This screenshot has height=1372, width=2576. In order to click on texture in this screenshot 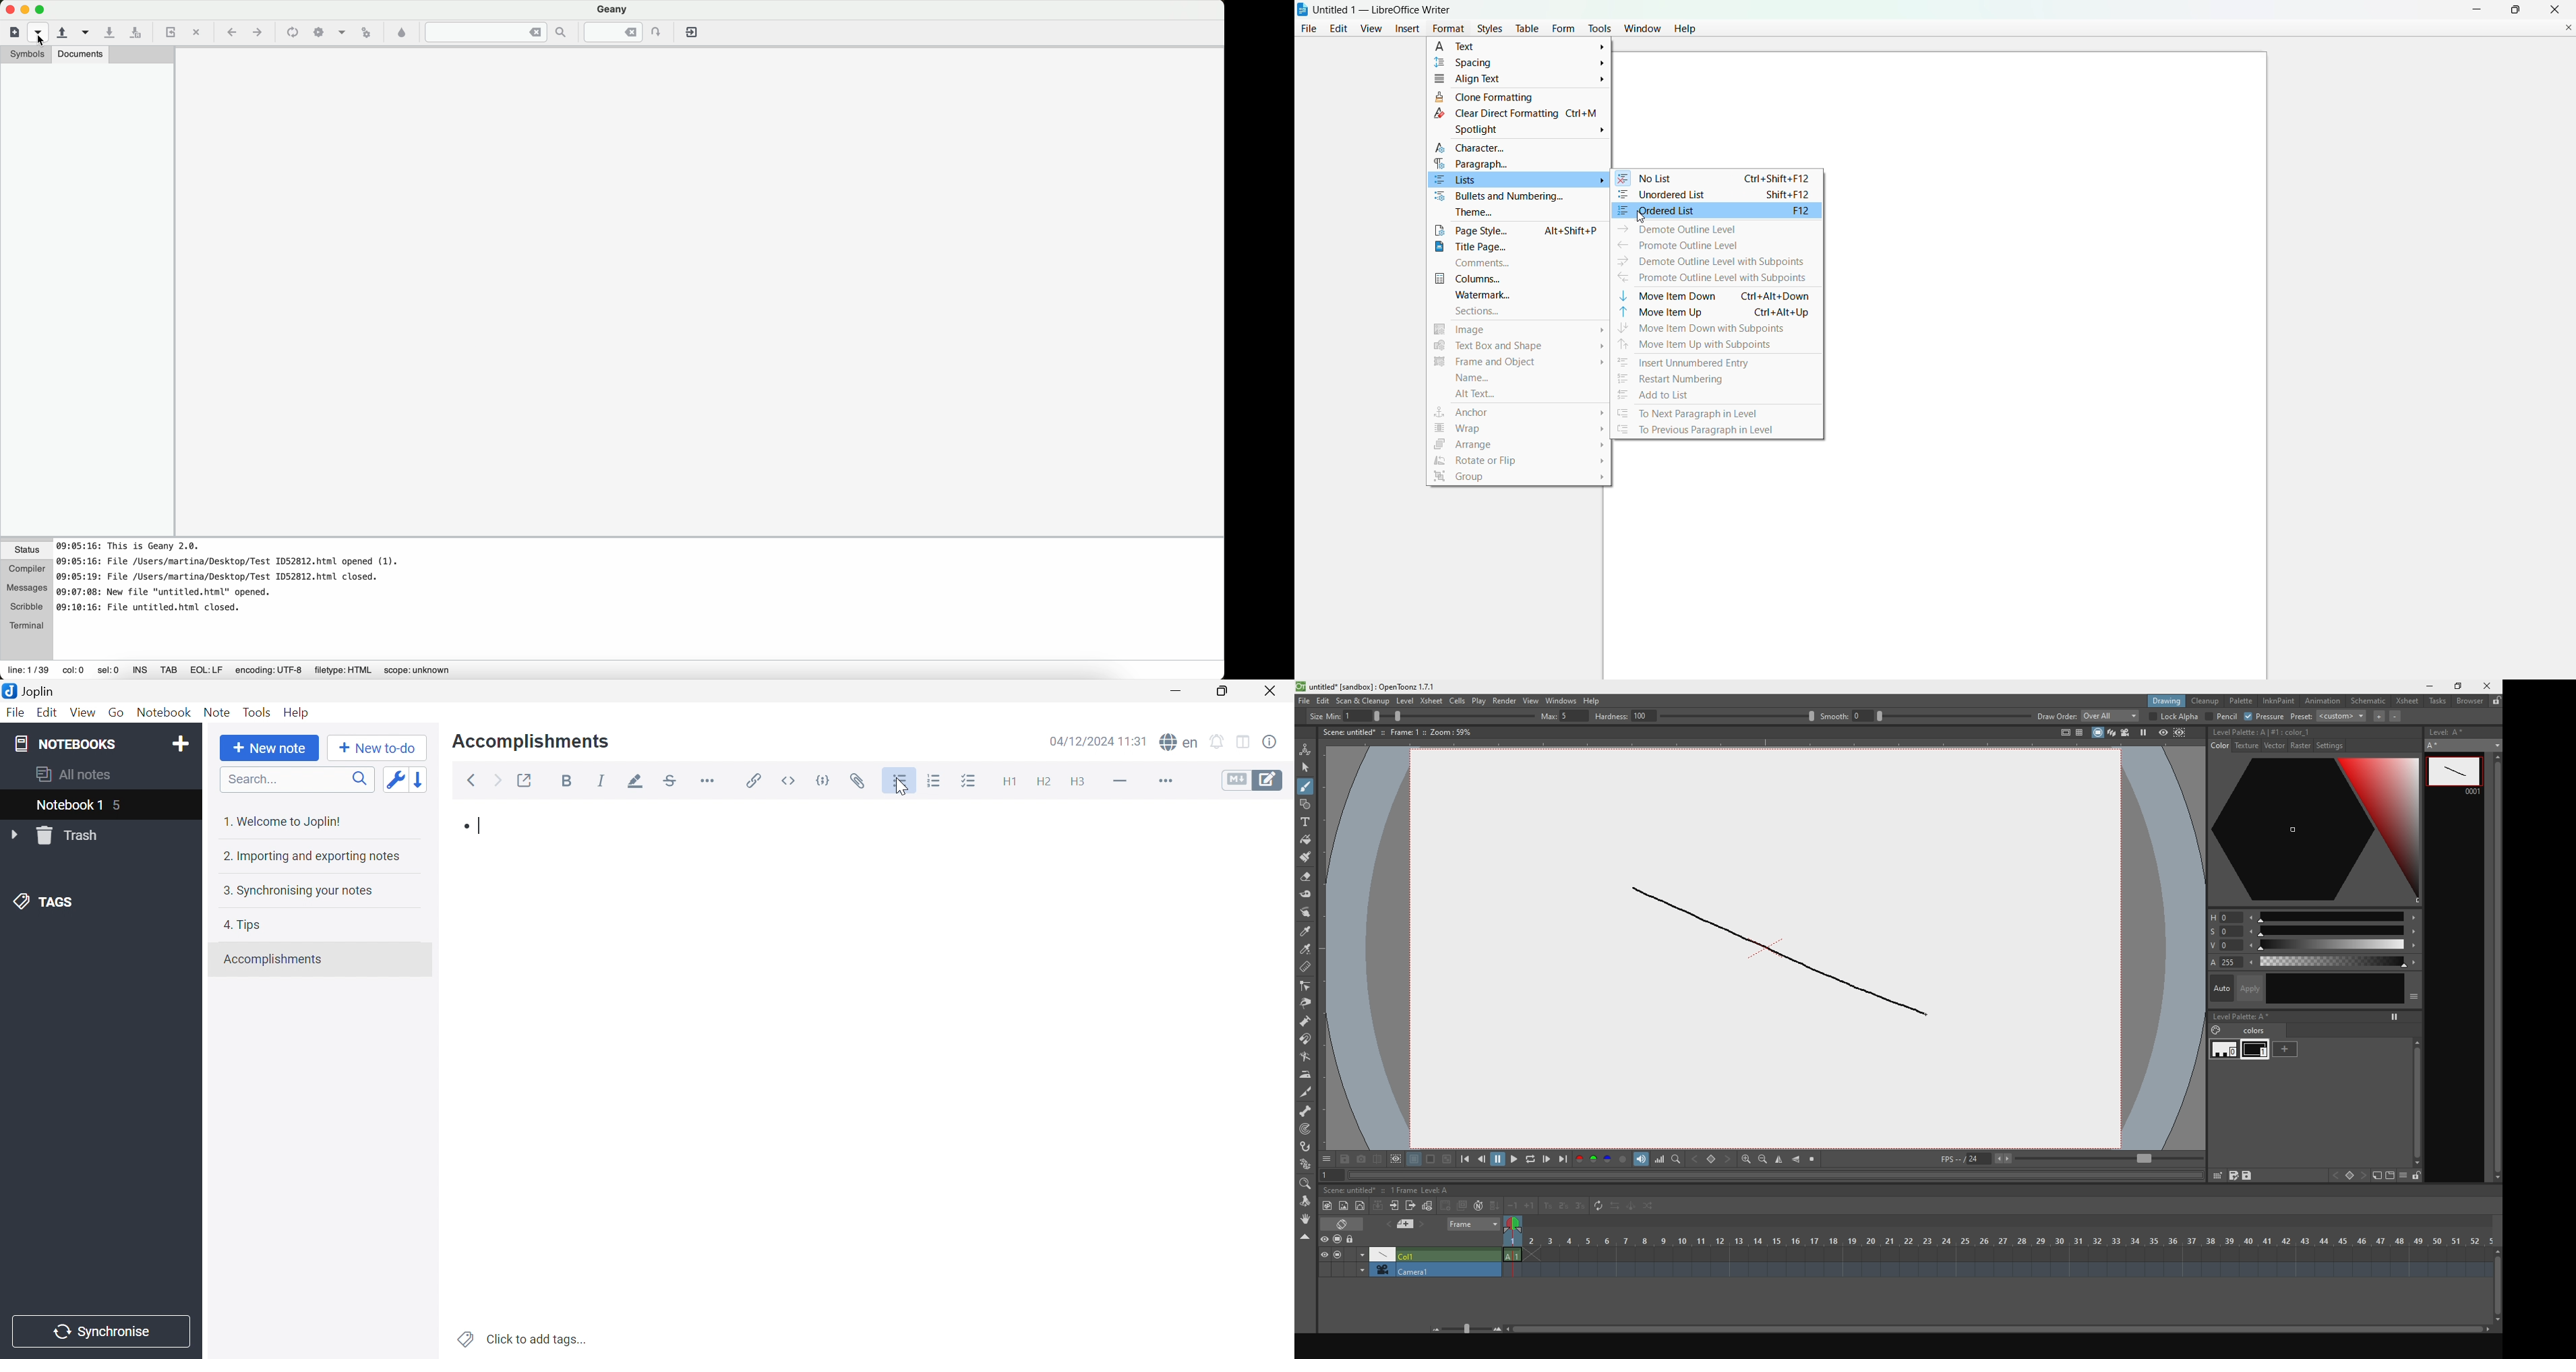, I will do `click(2246, 745)`.